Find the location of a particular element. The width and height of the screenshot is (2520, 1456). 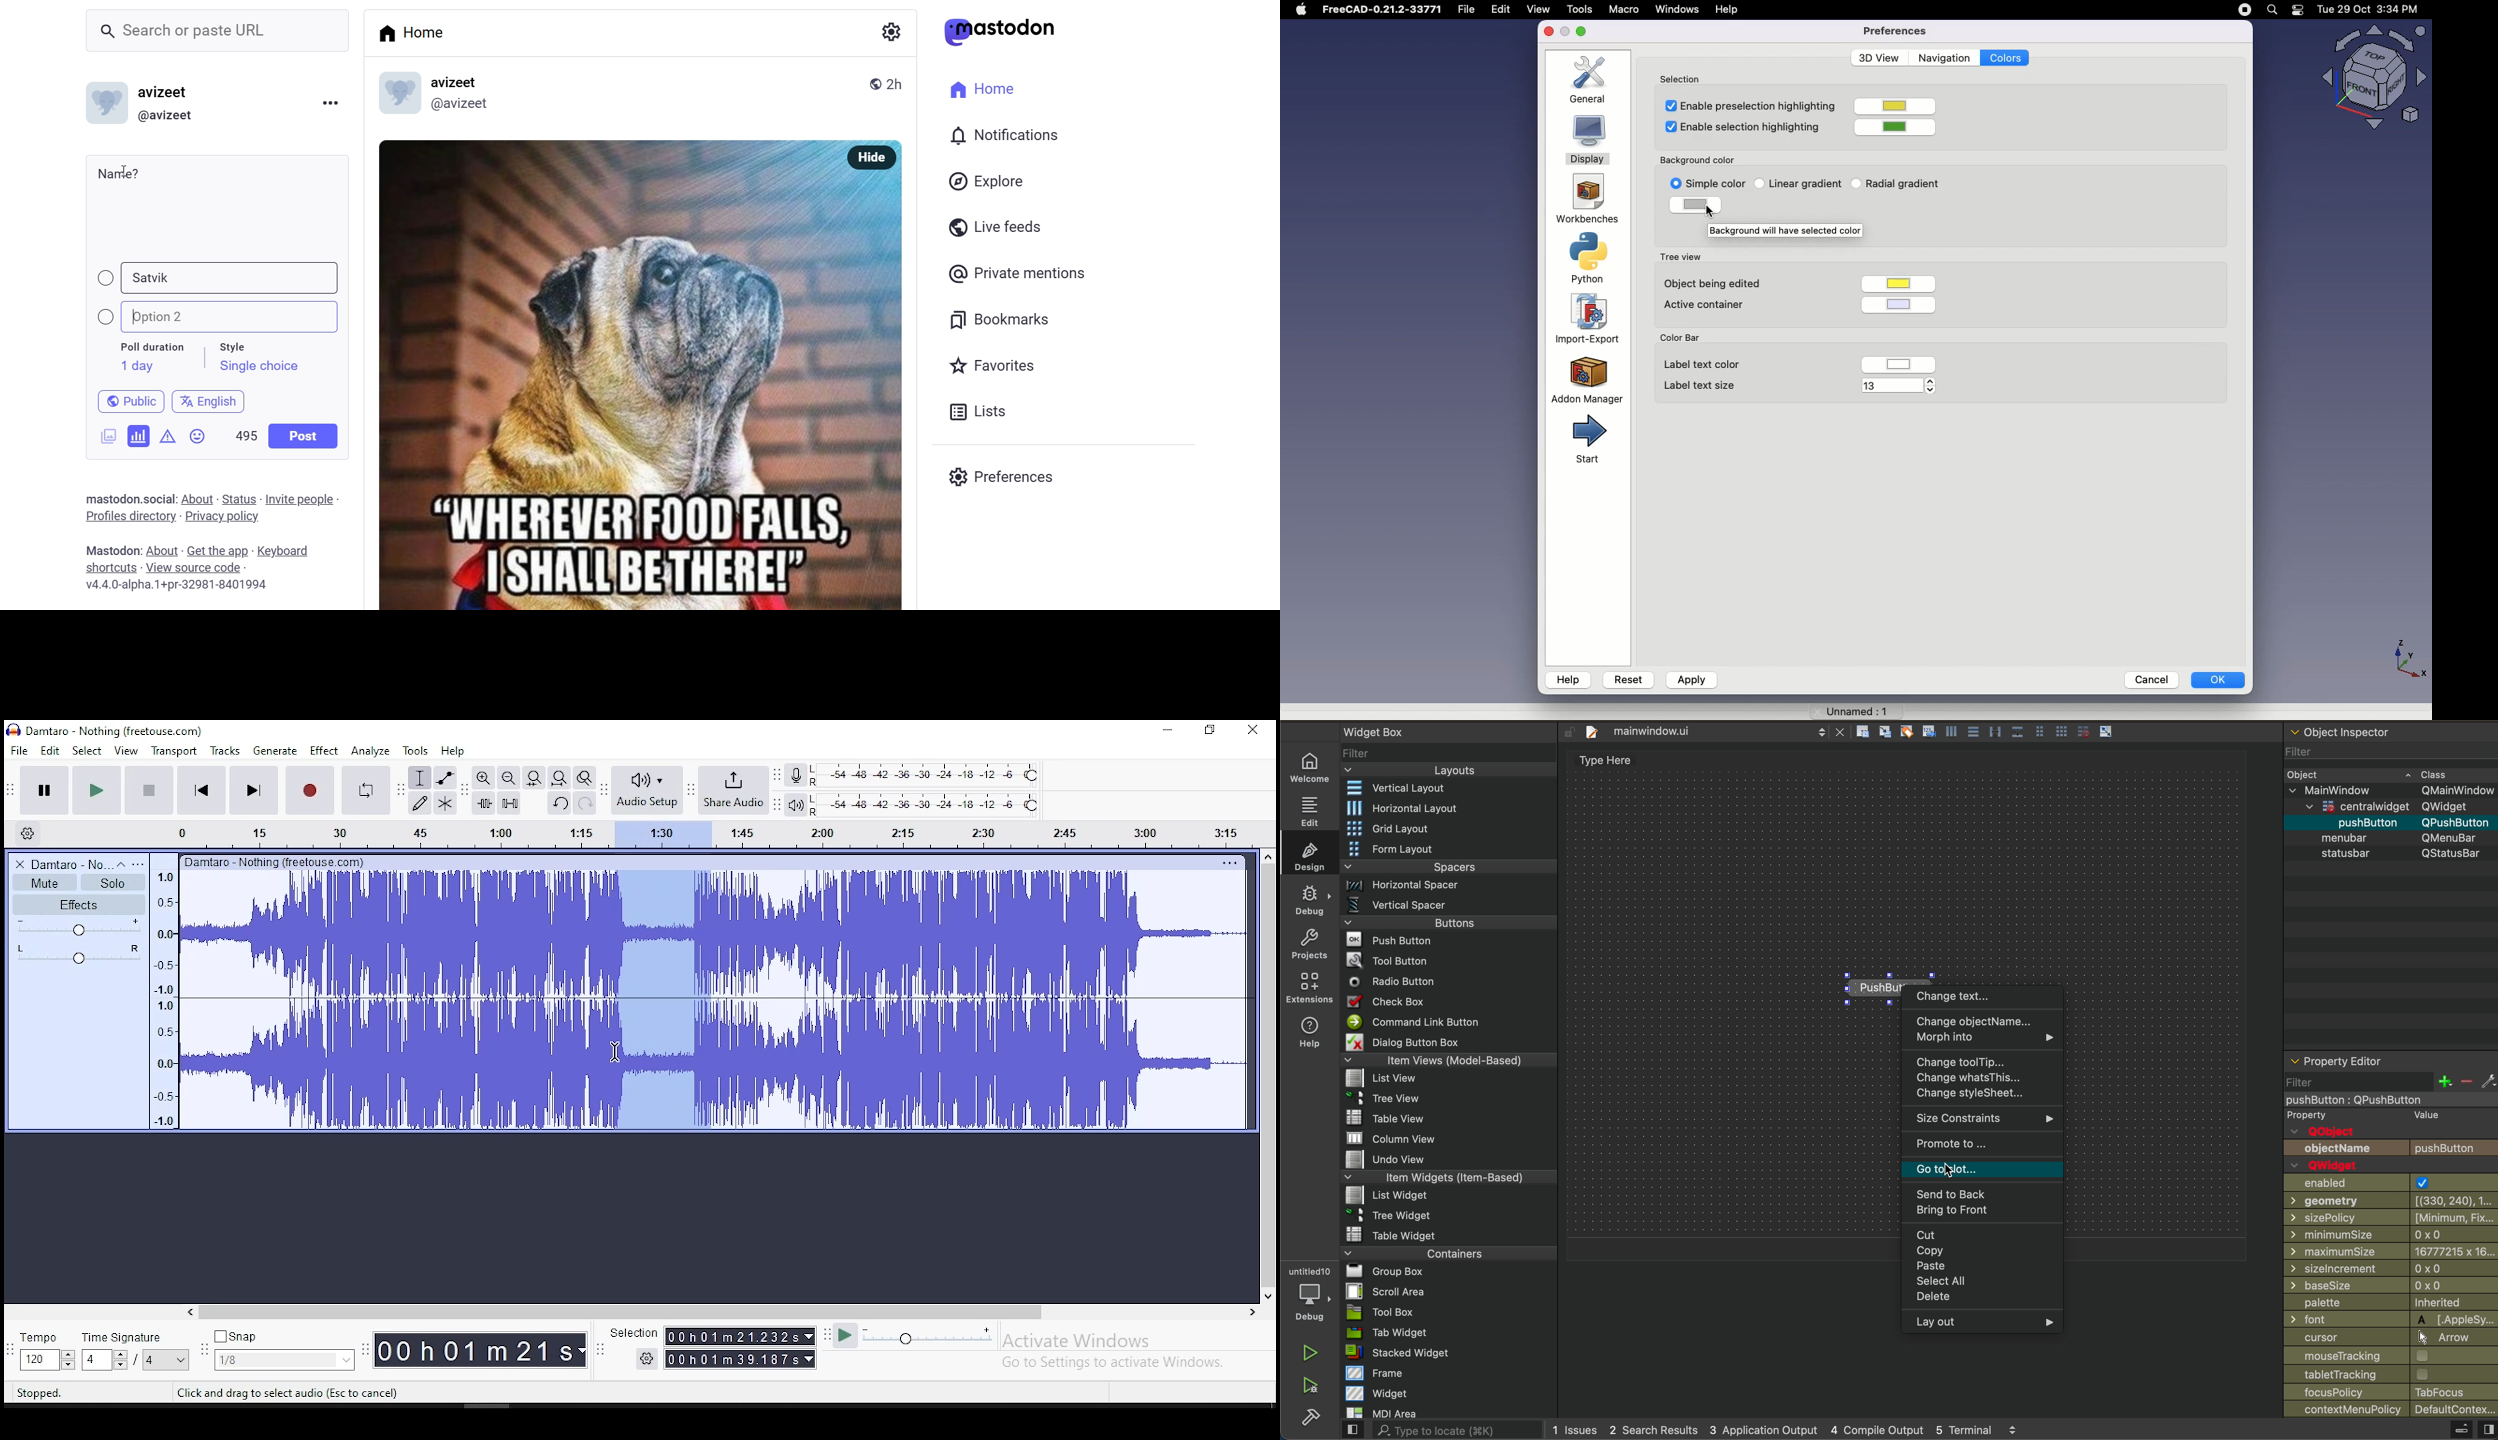

tracking is located at coordinates (2392, 1374).